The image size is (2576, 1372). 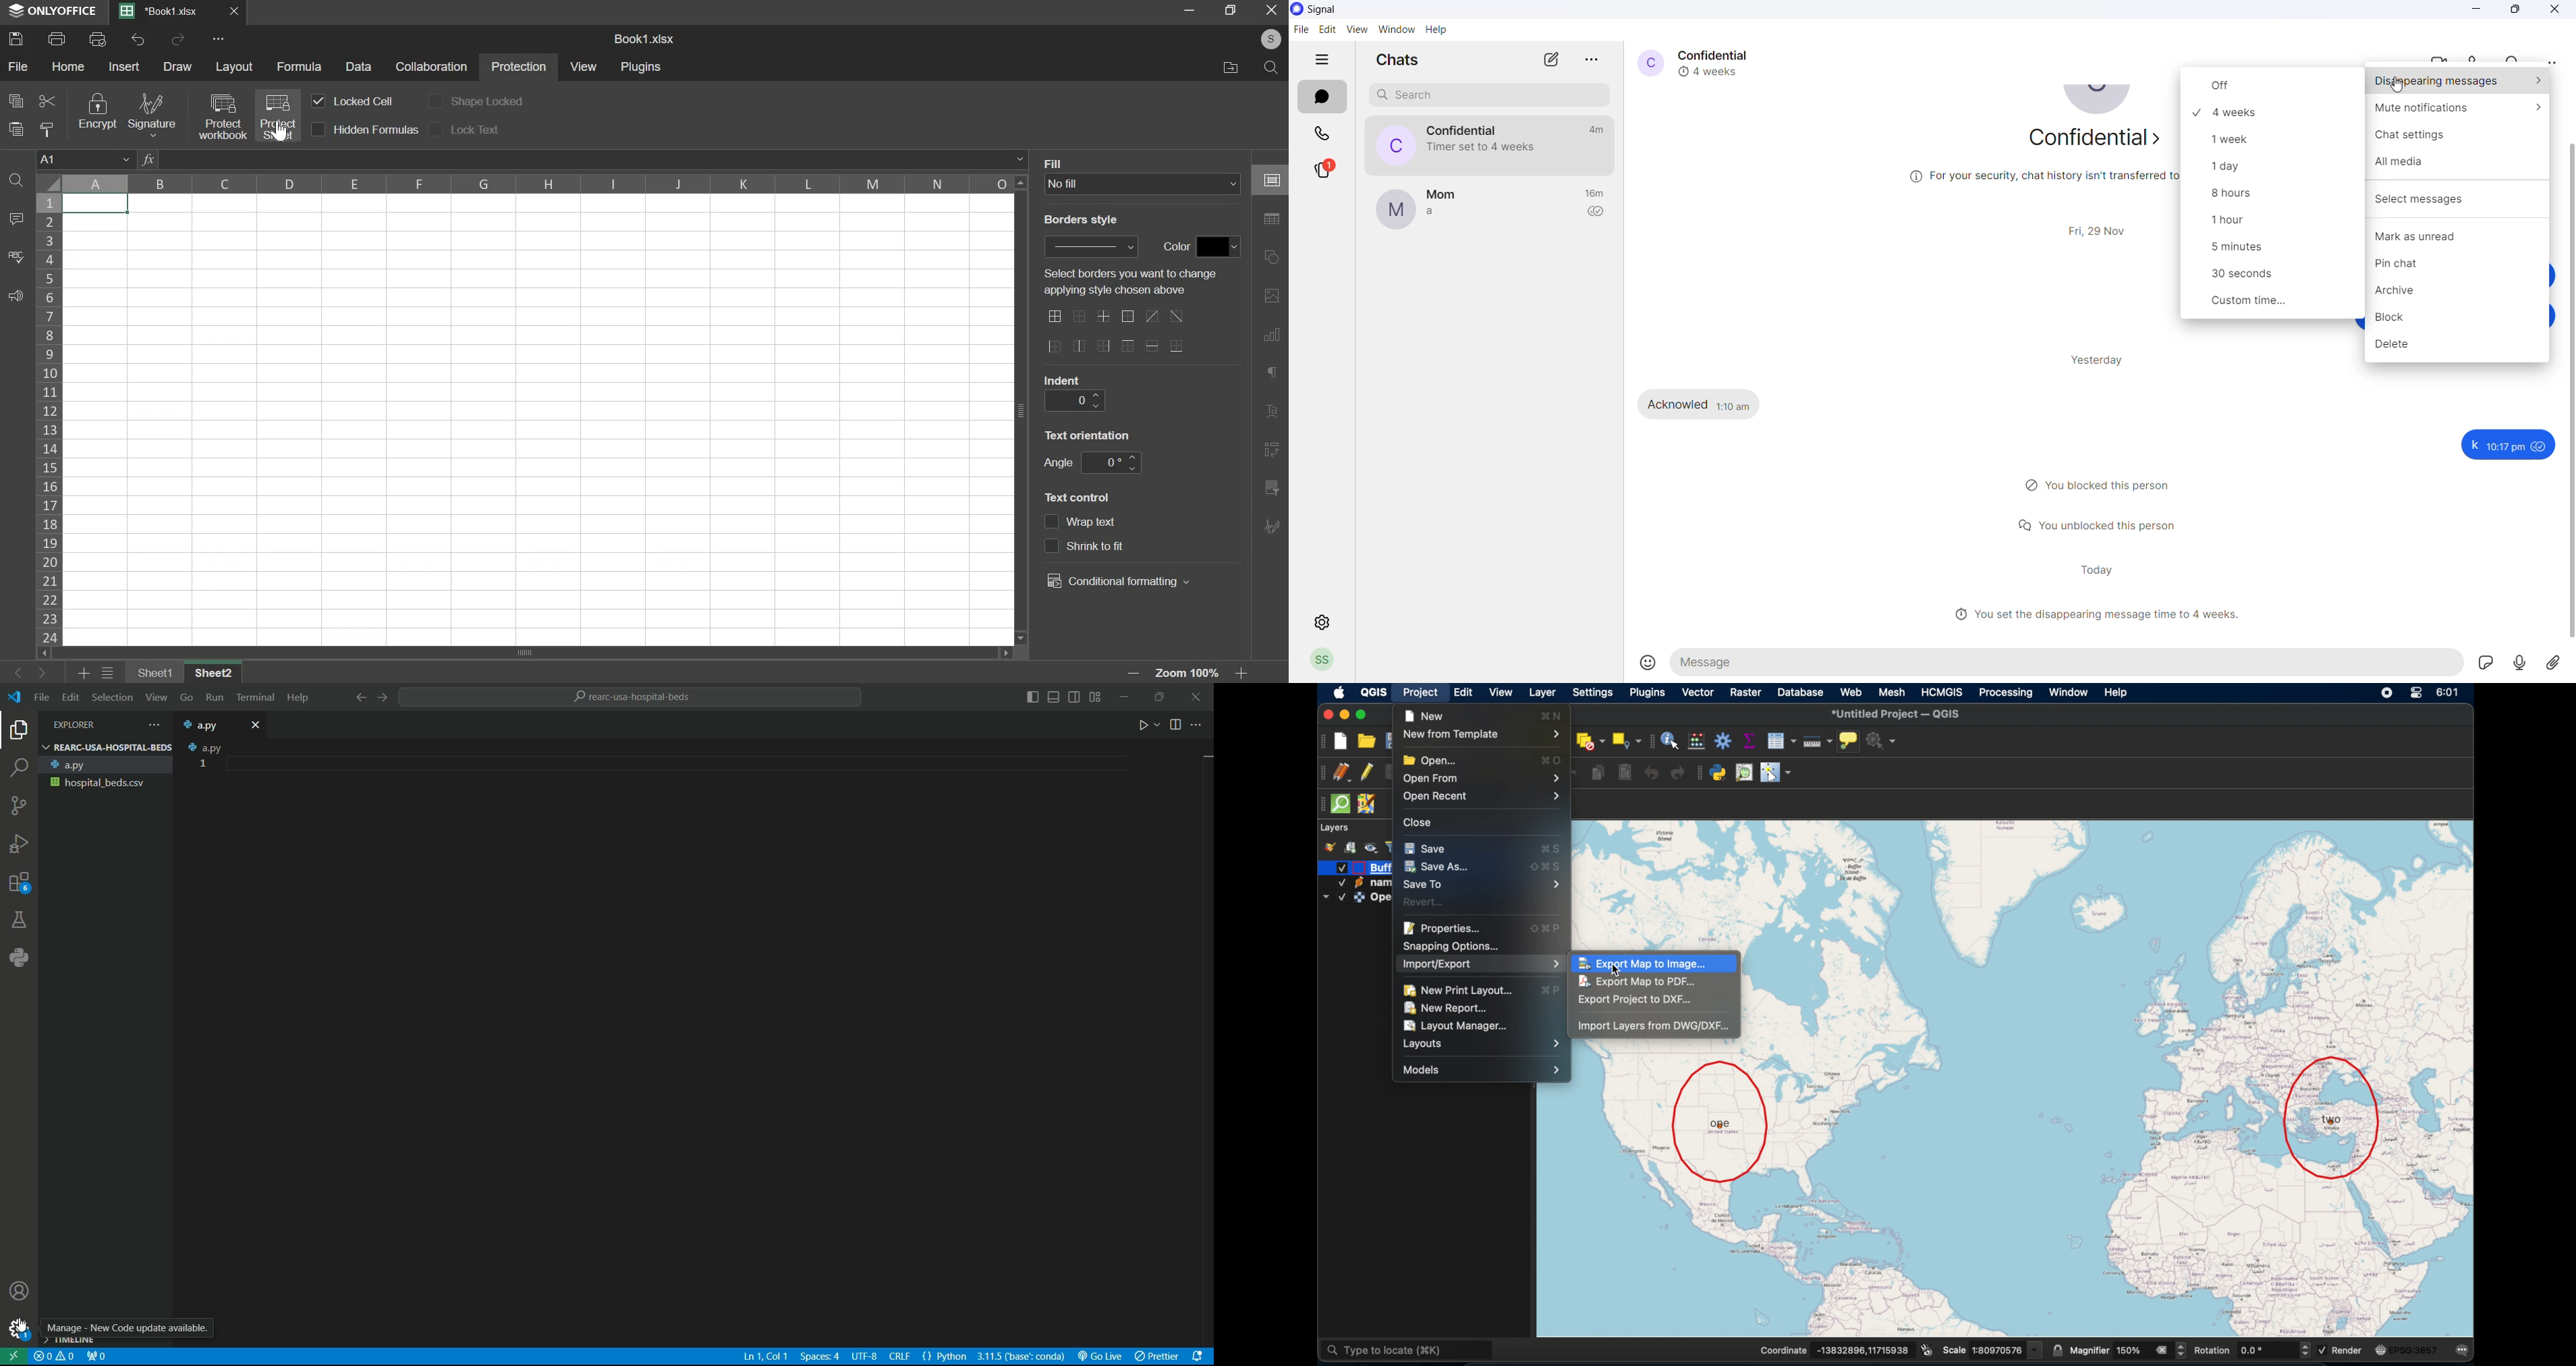 I want to click on export map to pdf, so click(x=1637, y=982).